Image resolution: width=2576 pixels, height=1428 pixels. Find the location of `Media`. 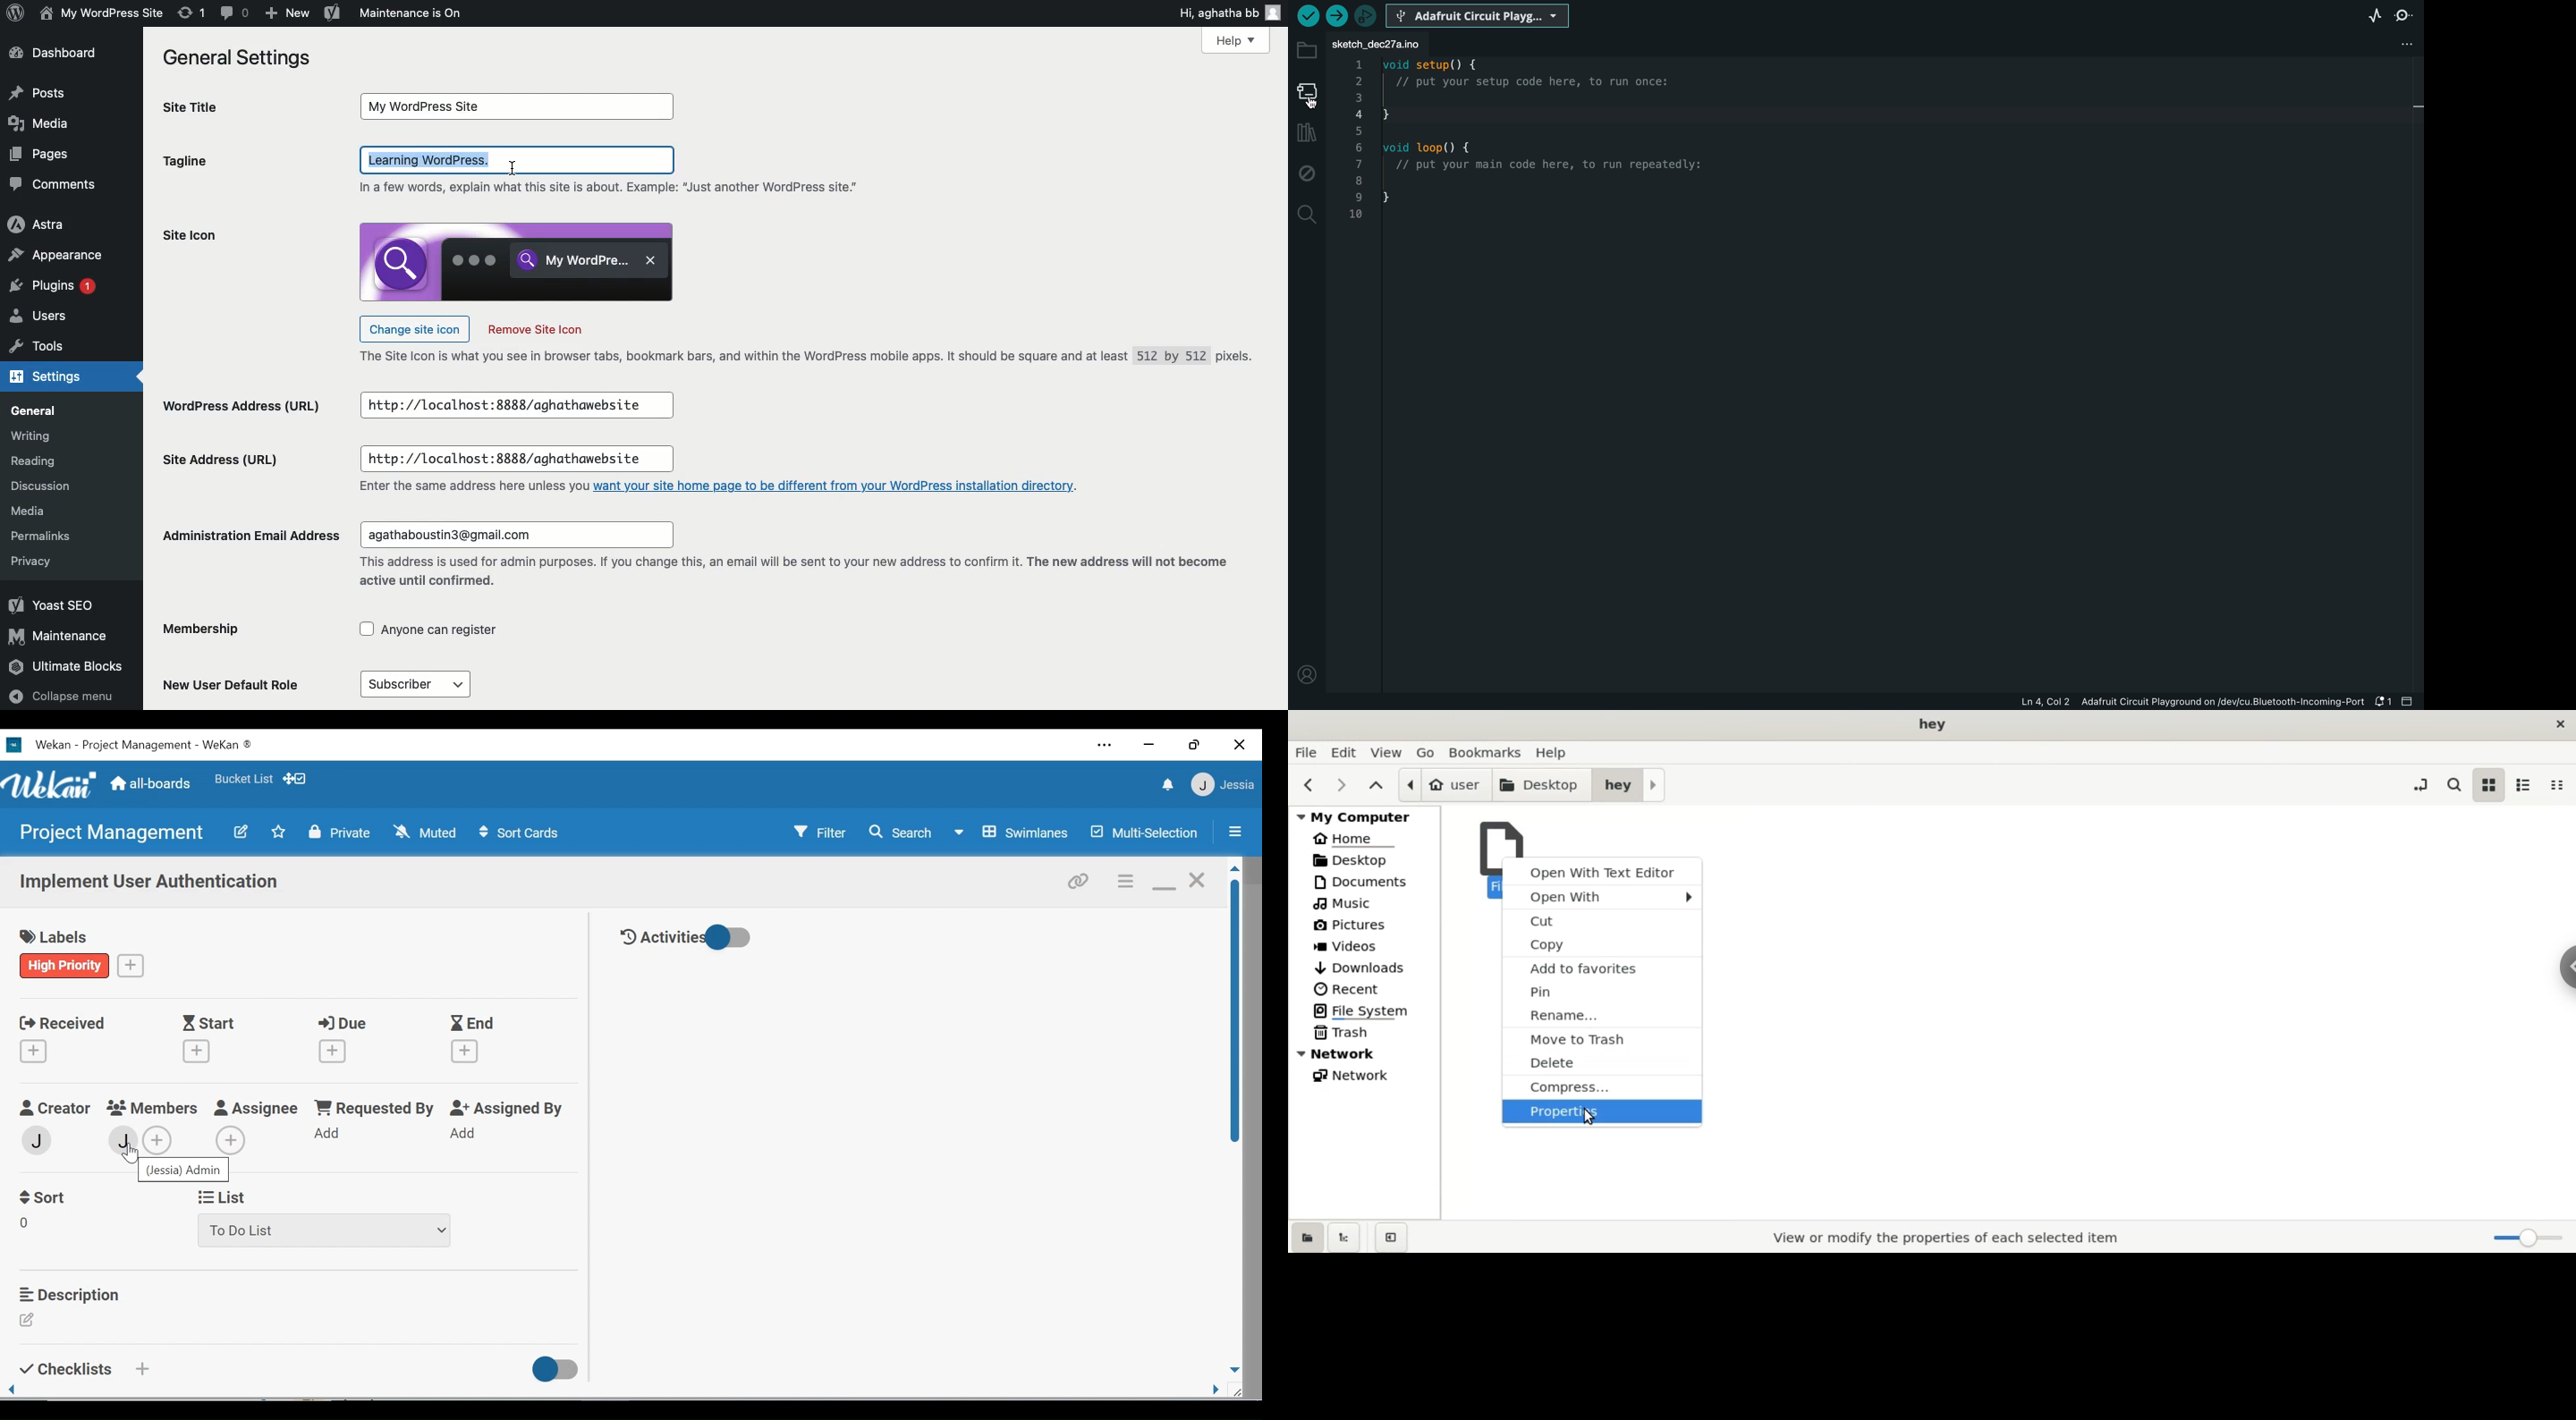

Media is located at coordinates (38, 123).